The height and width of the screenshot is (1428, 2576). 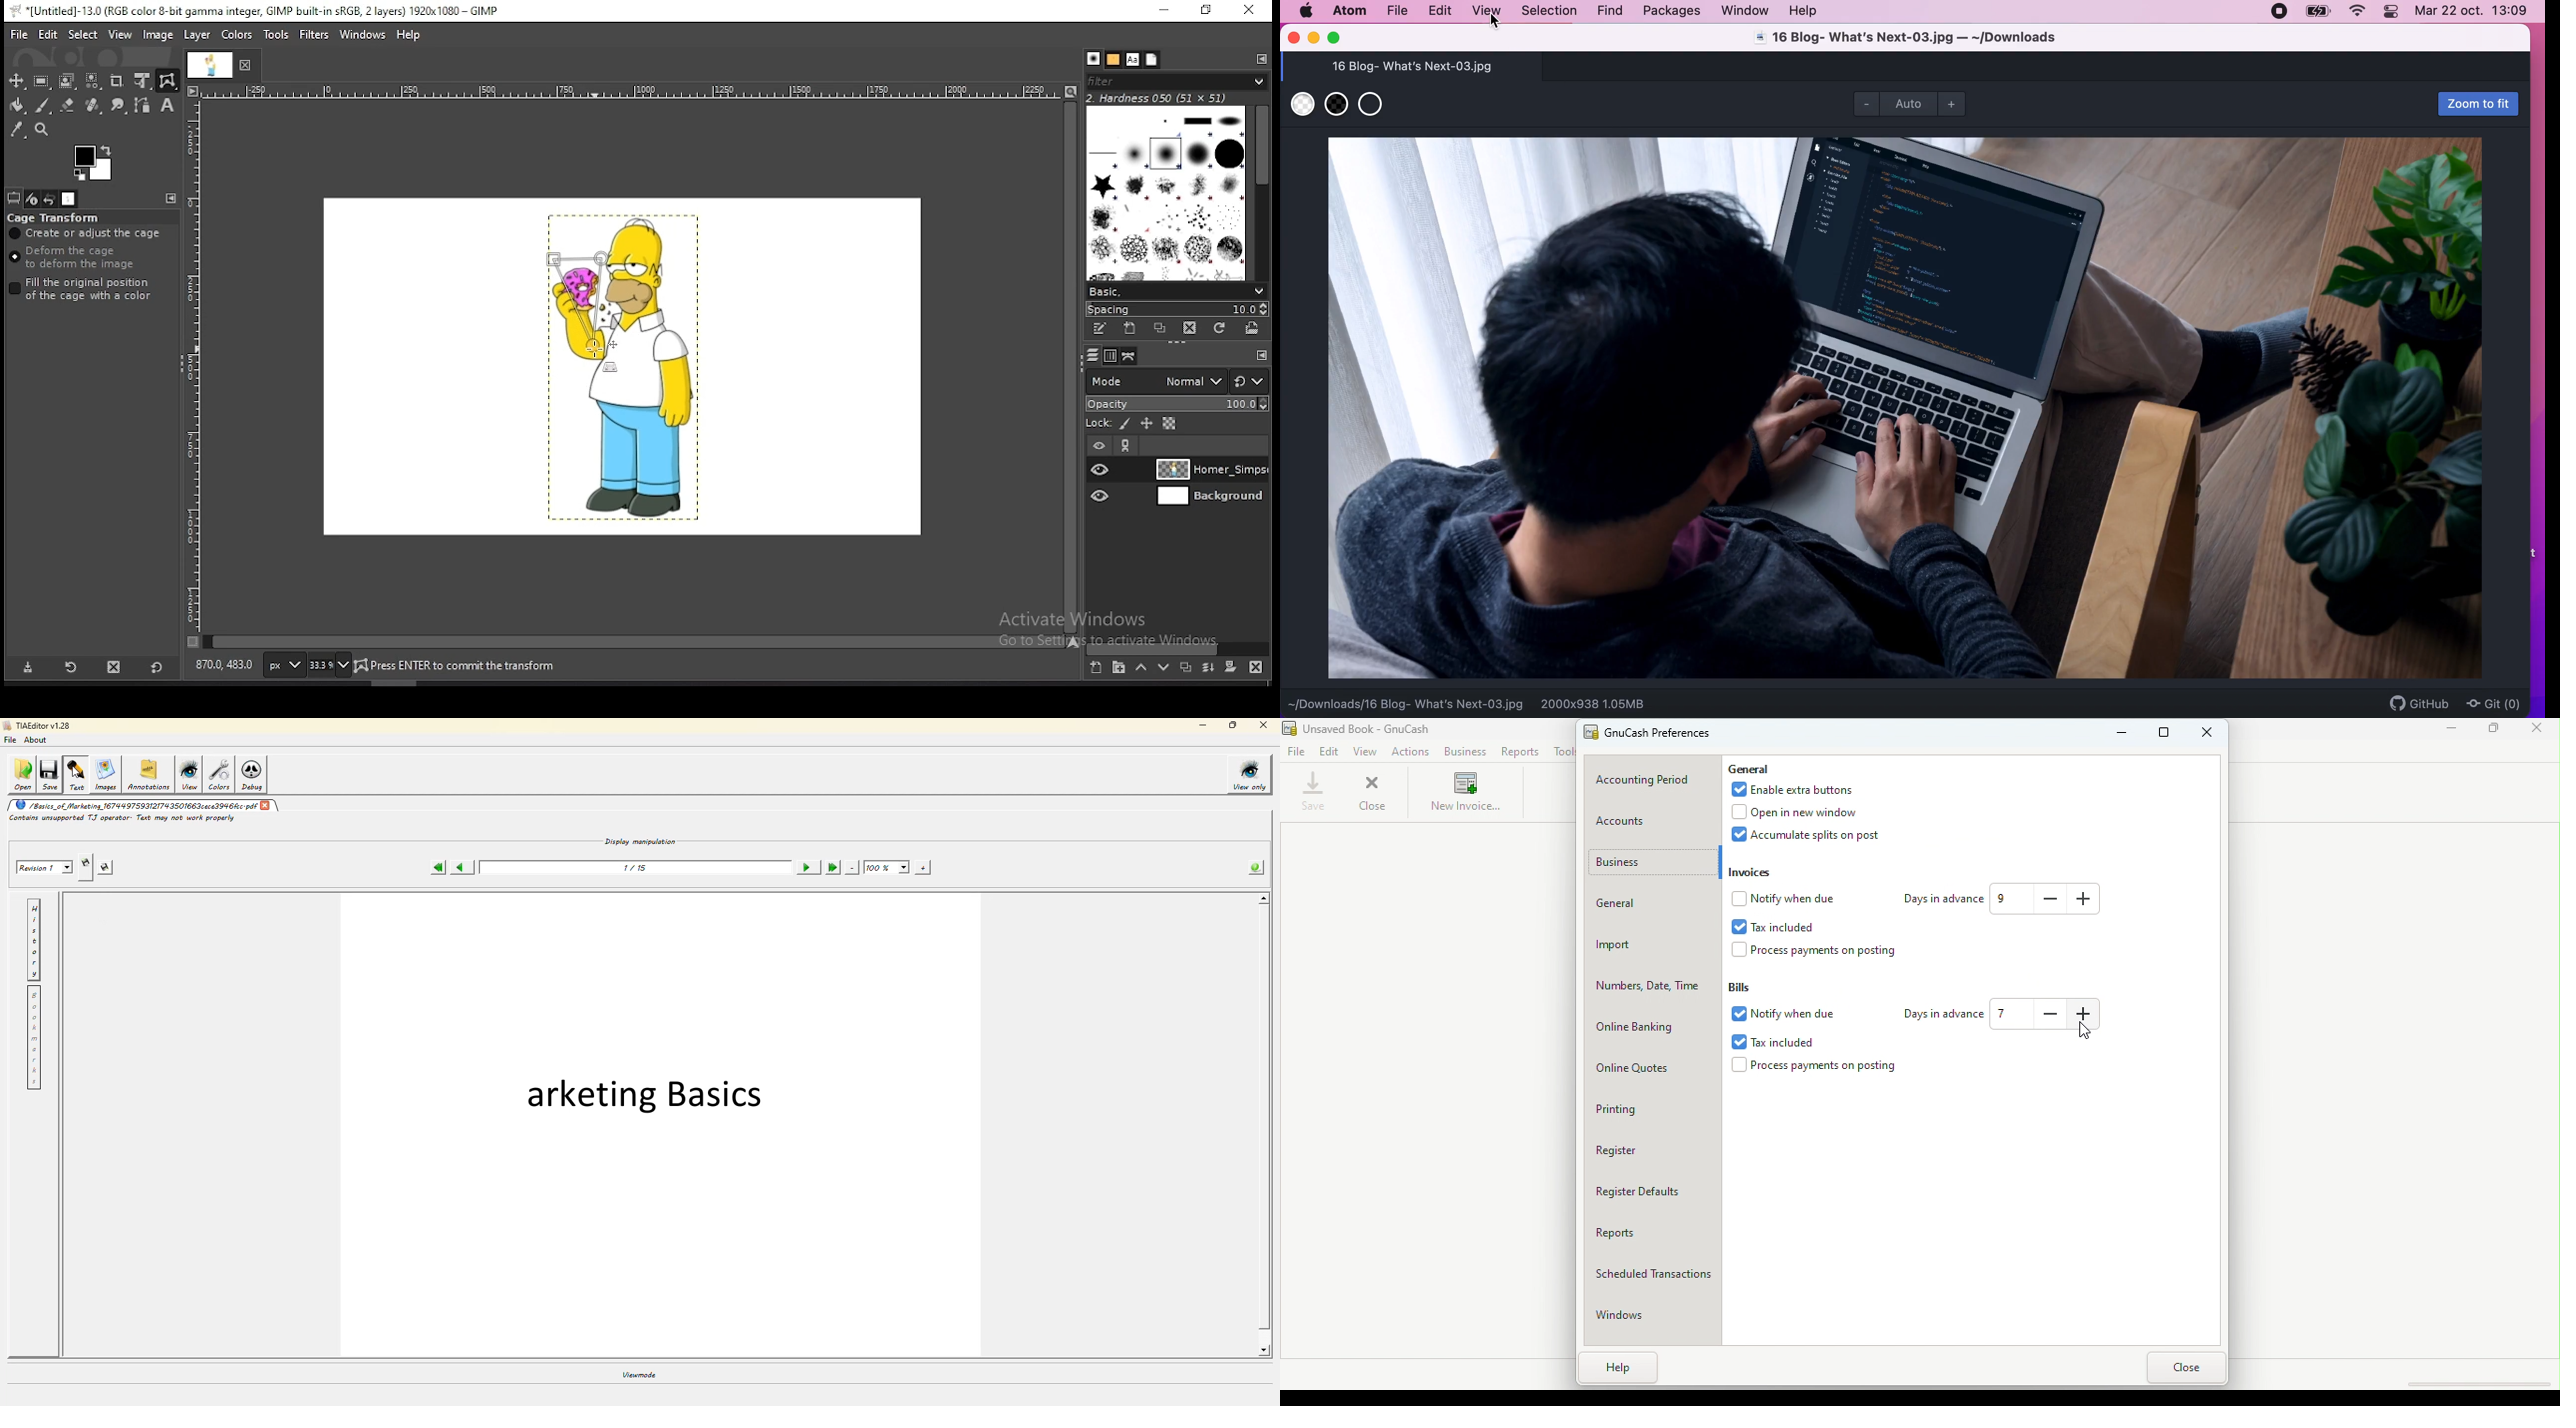 What do you see at coordinates (224, 663) in the screenshot?
I see `735.0, 195.0` at bounding box center [224, 663].